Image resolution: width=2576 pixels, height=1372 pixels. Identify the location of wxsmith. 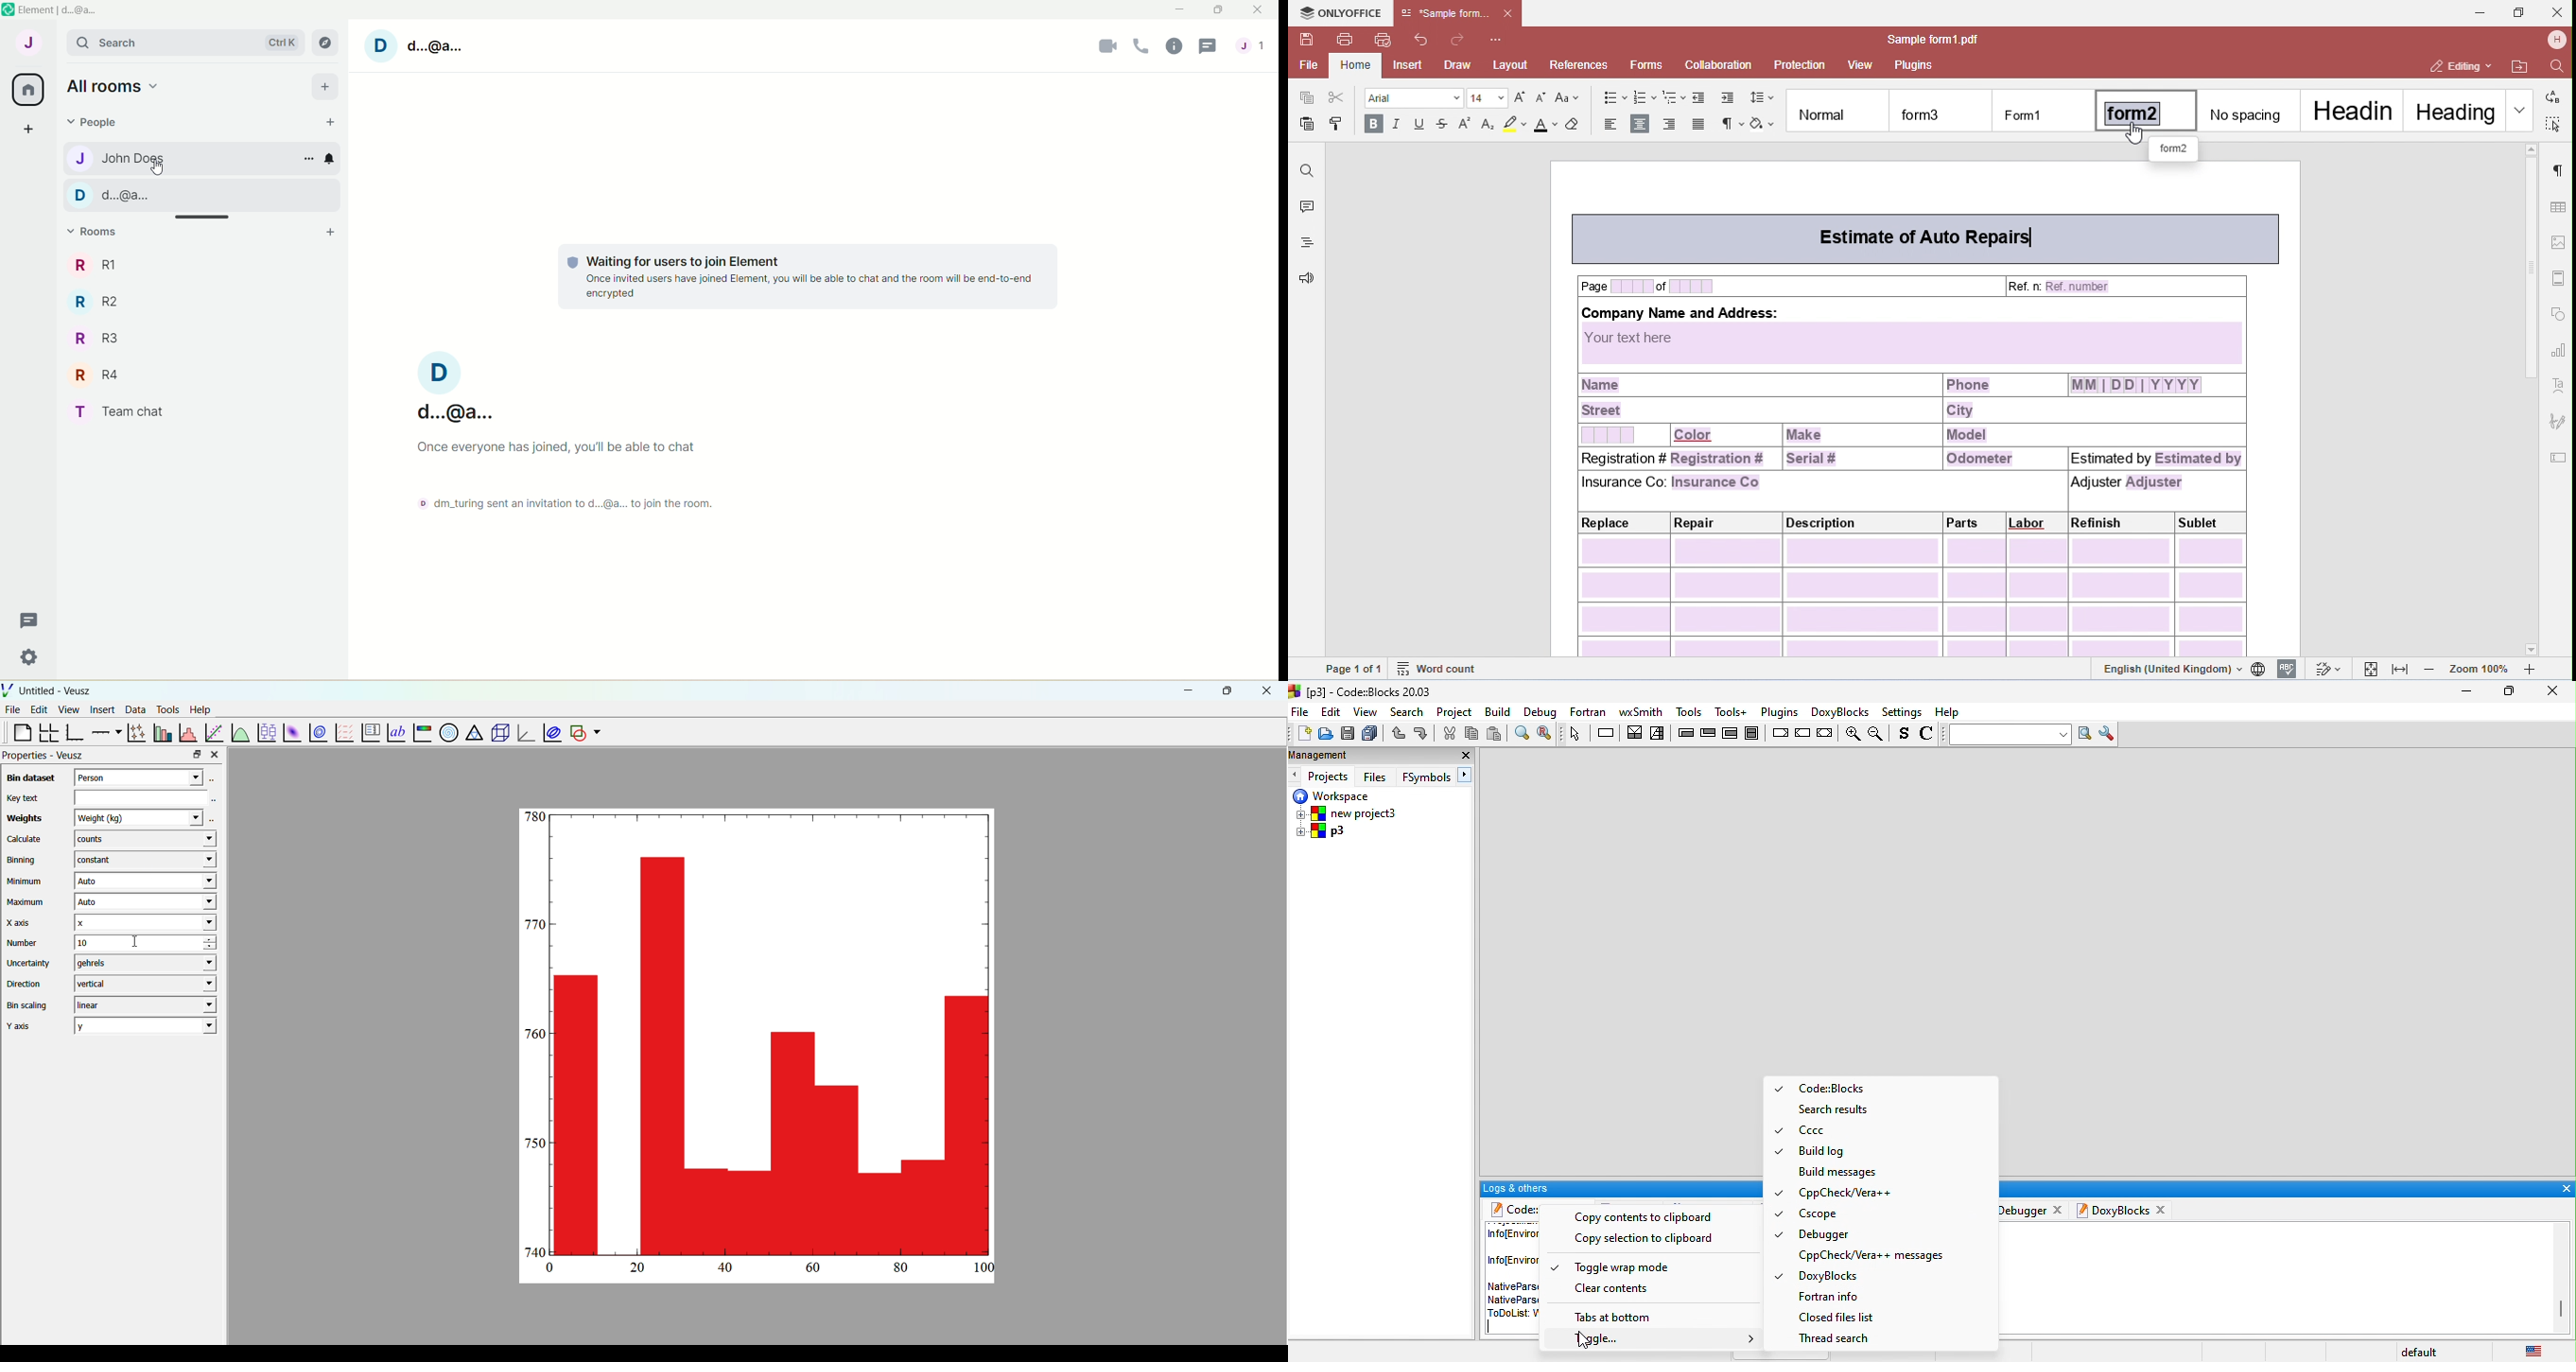
(1640, 711).